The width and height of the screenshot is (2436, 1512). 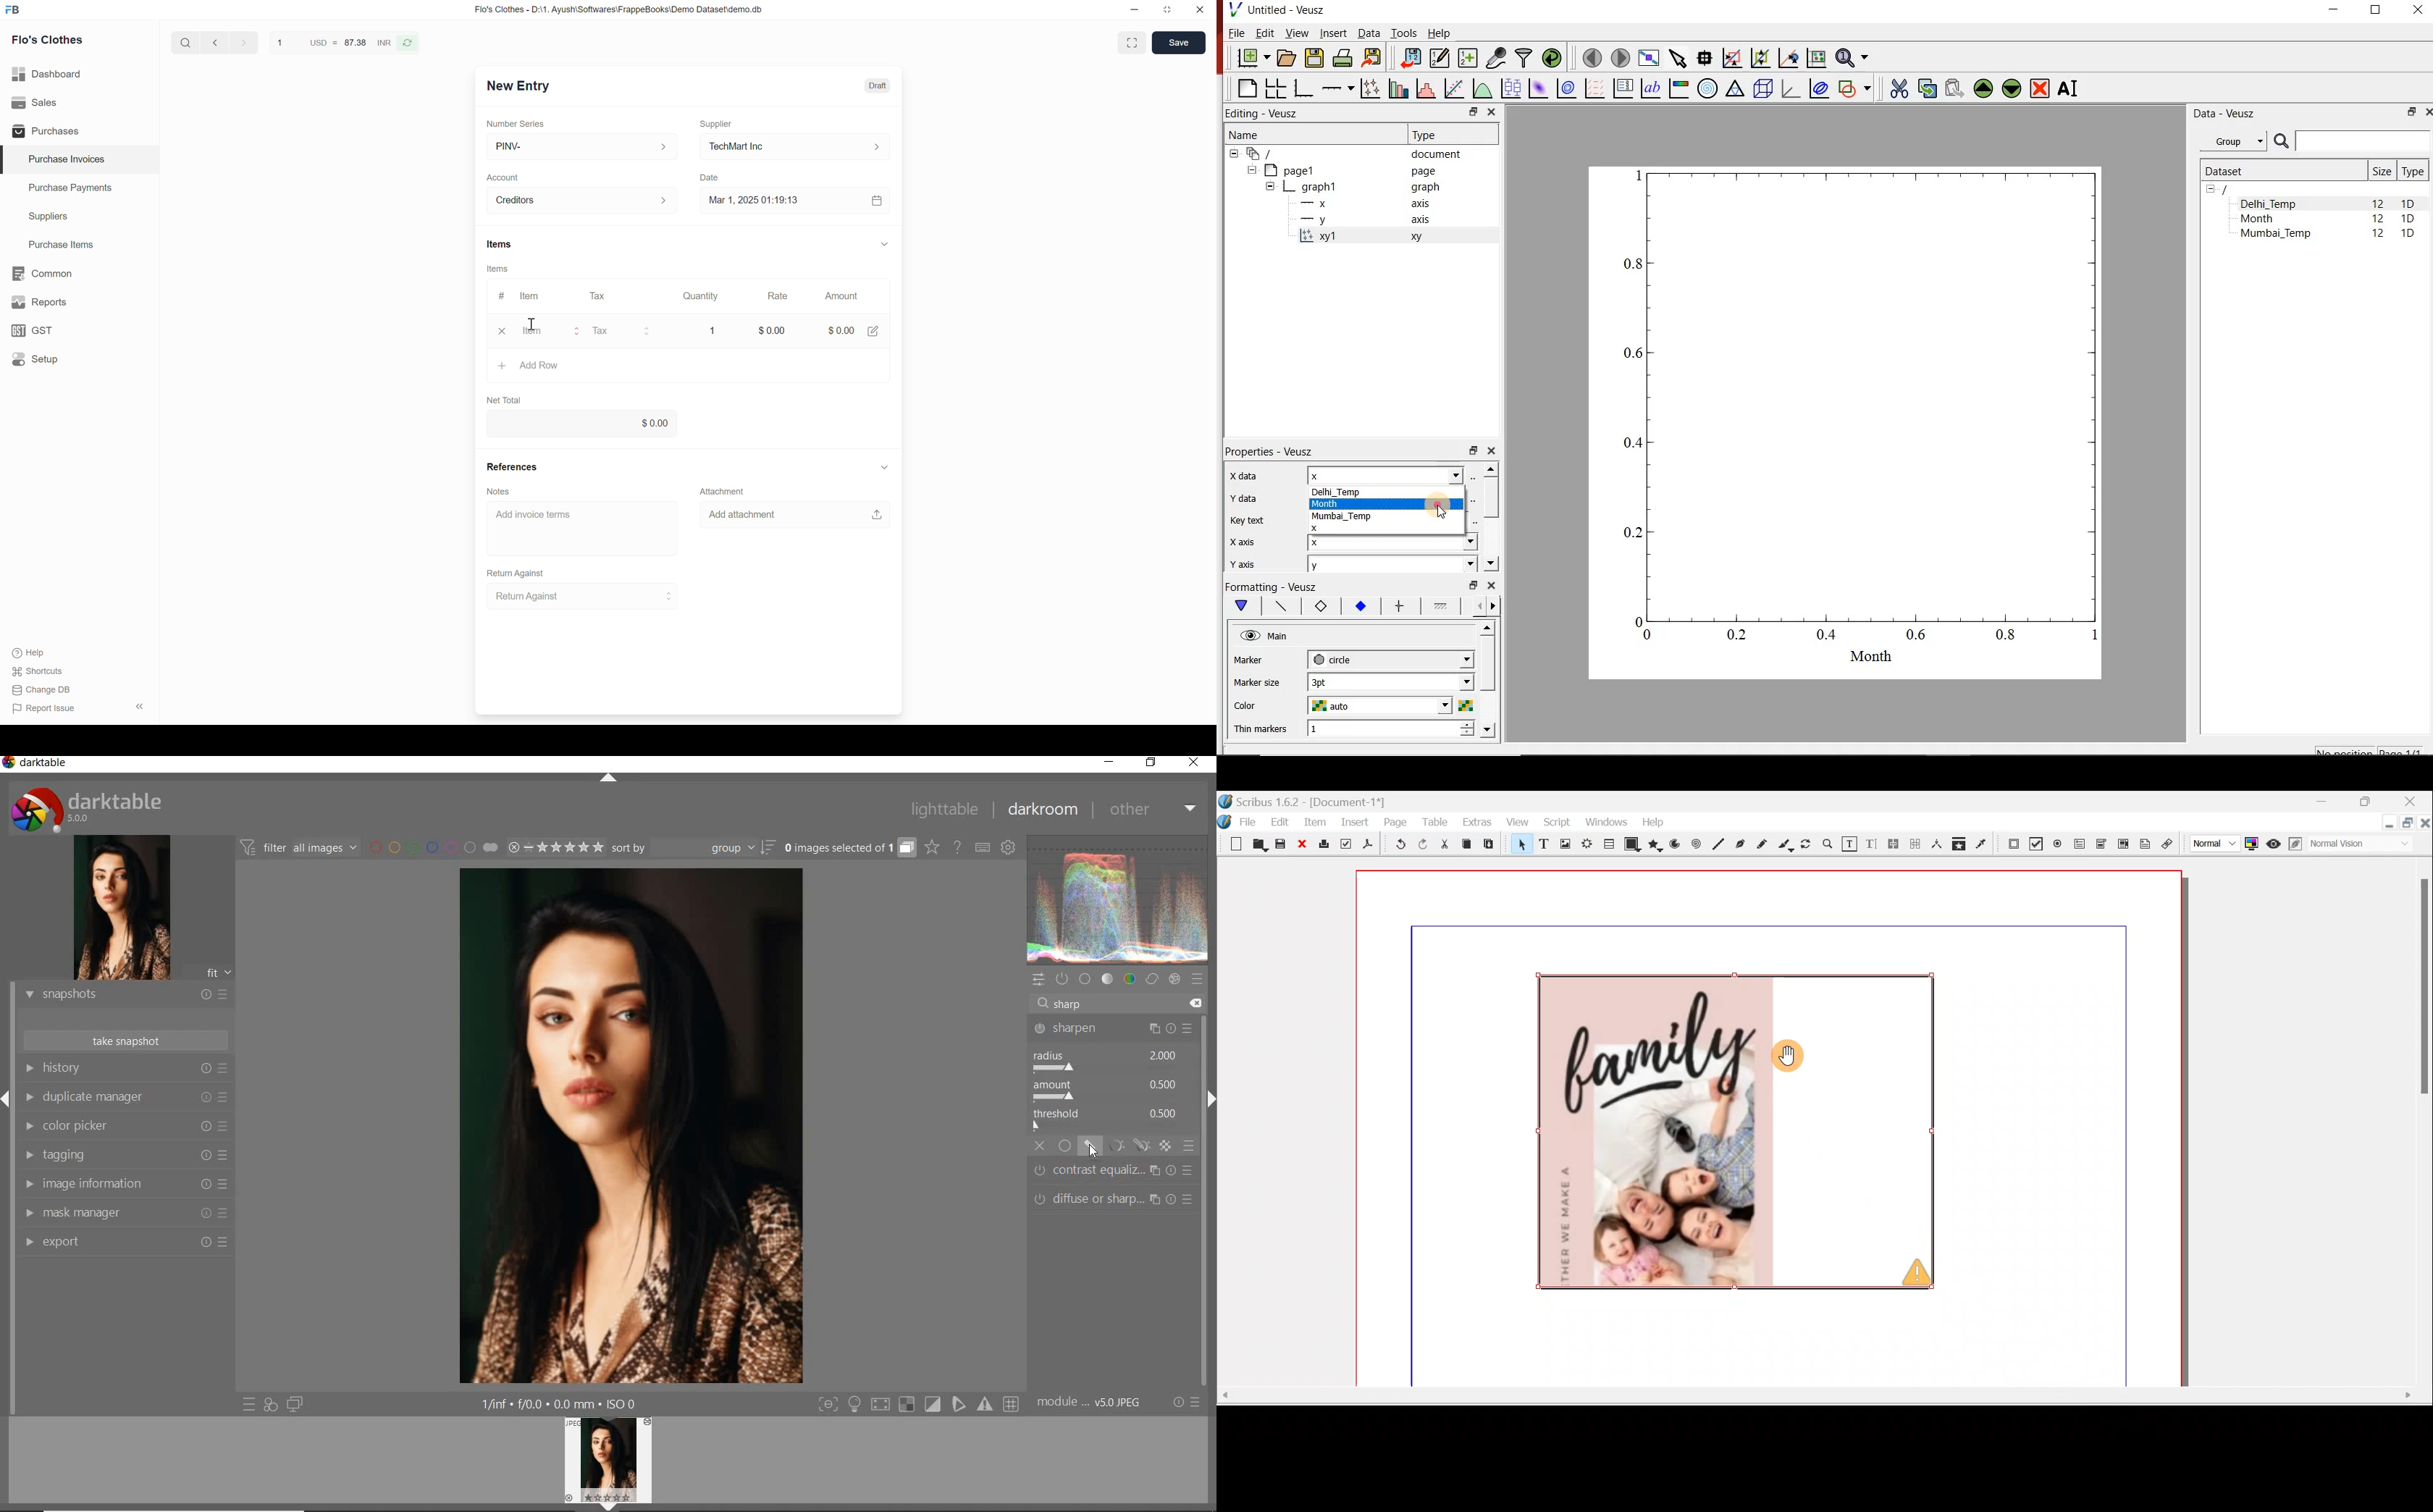 What do you see at coordinates (1482, 88) in the screenshot?
I see `plot a function` at bounding box center [1482, 88].